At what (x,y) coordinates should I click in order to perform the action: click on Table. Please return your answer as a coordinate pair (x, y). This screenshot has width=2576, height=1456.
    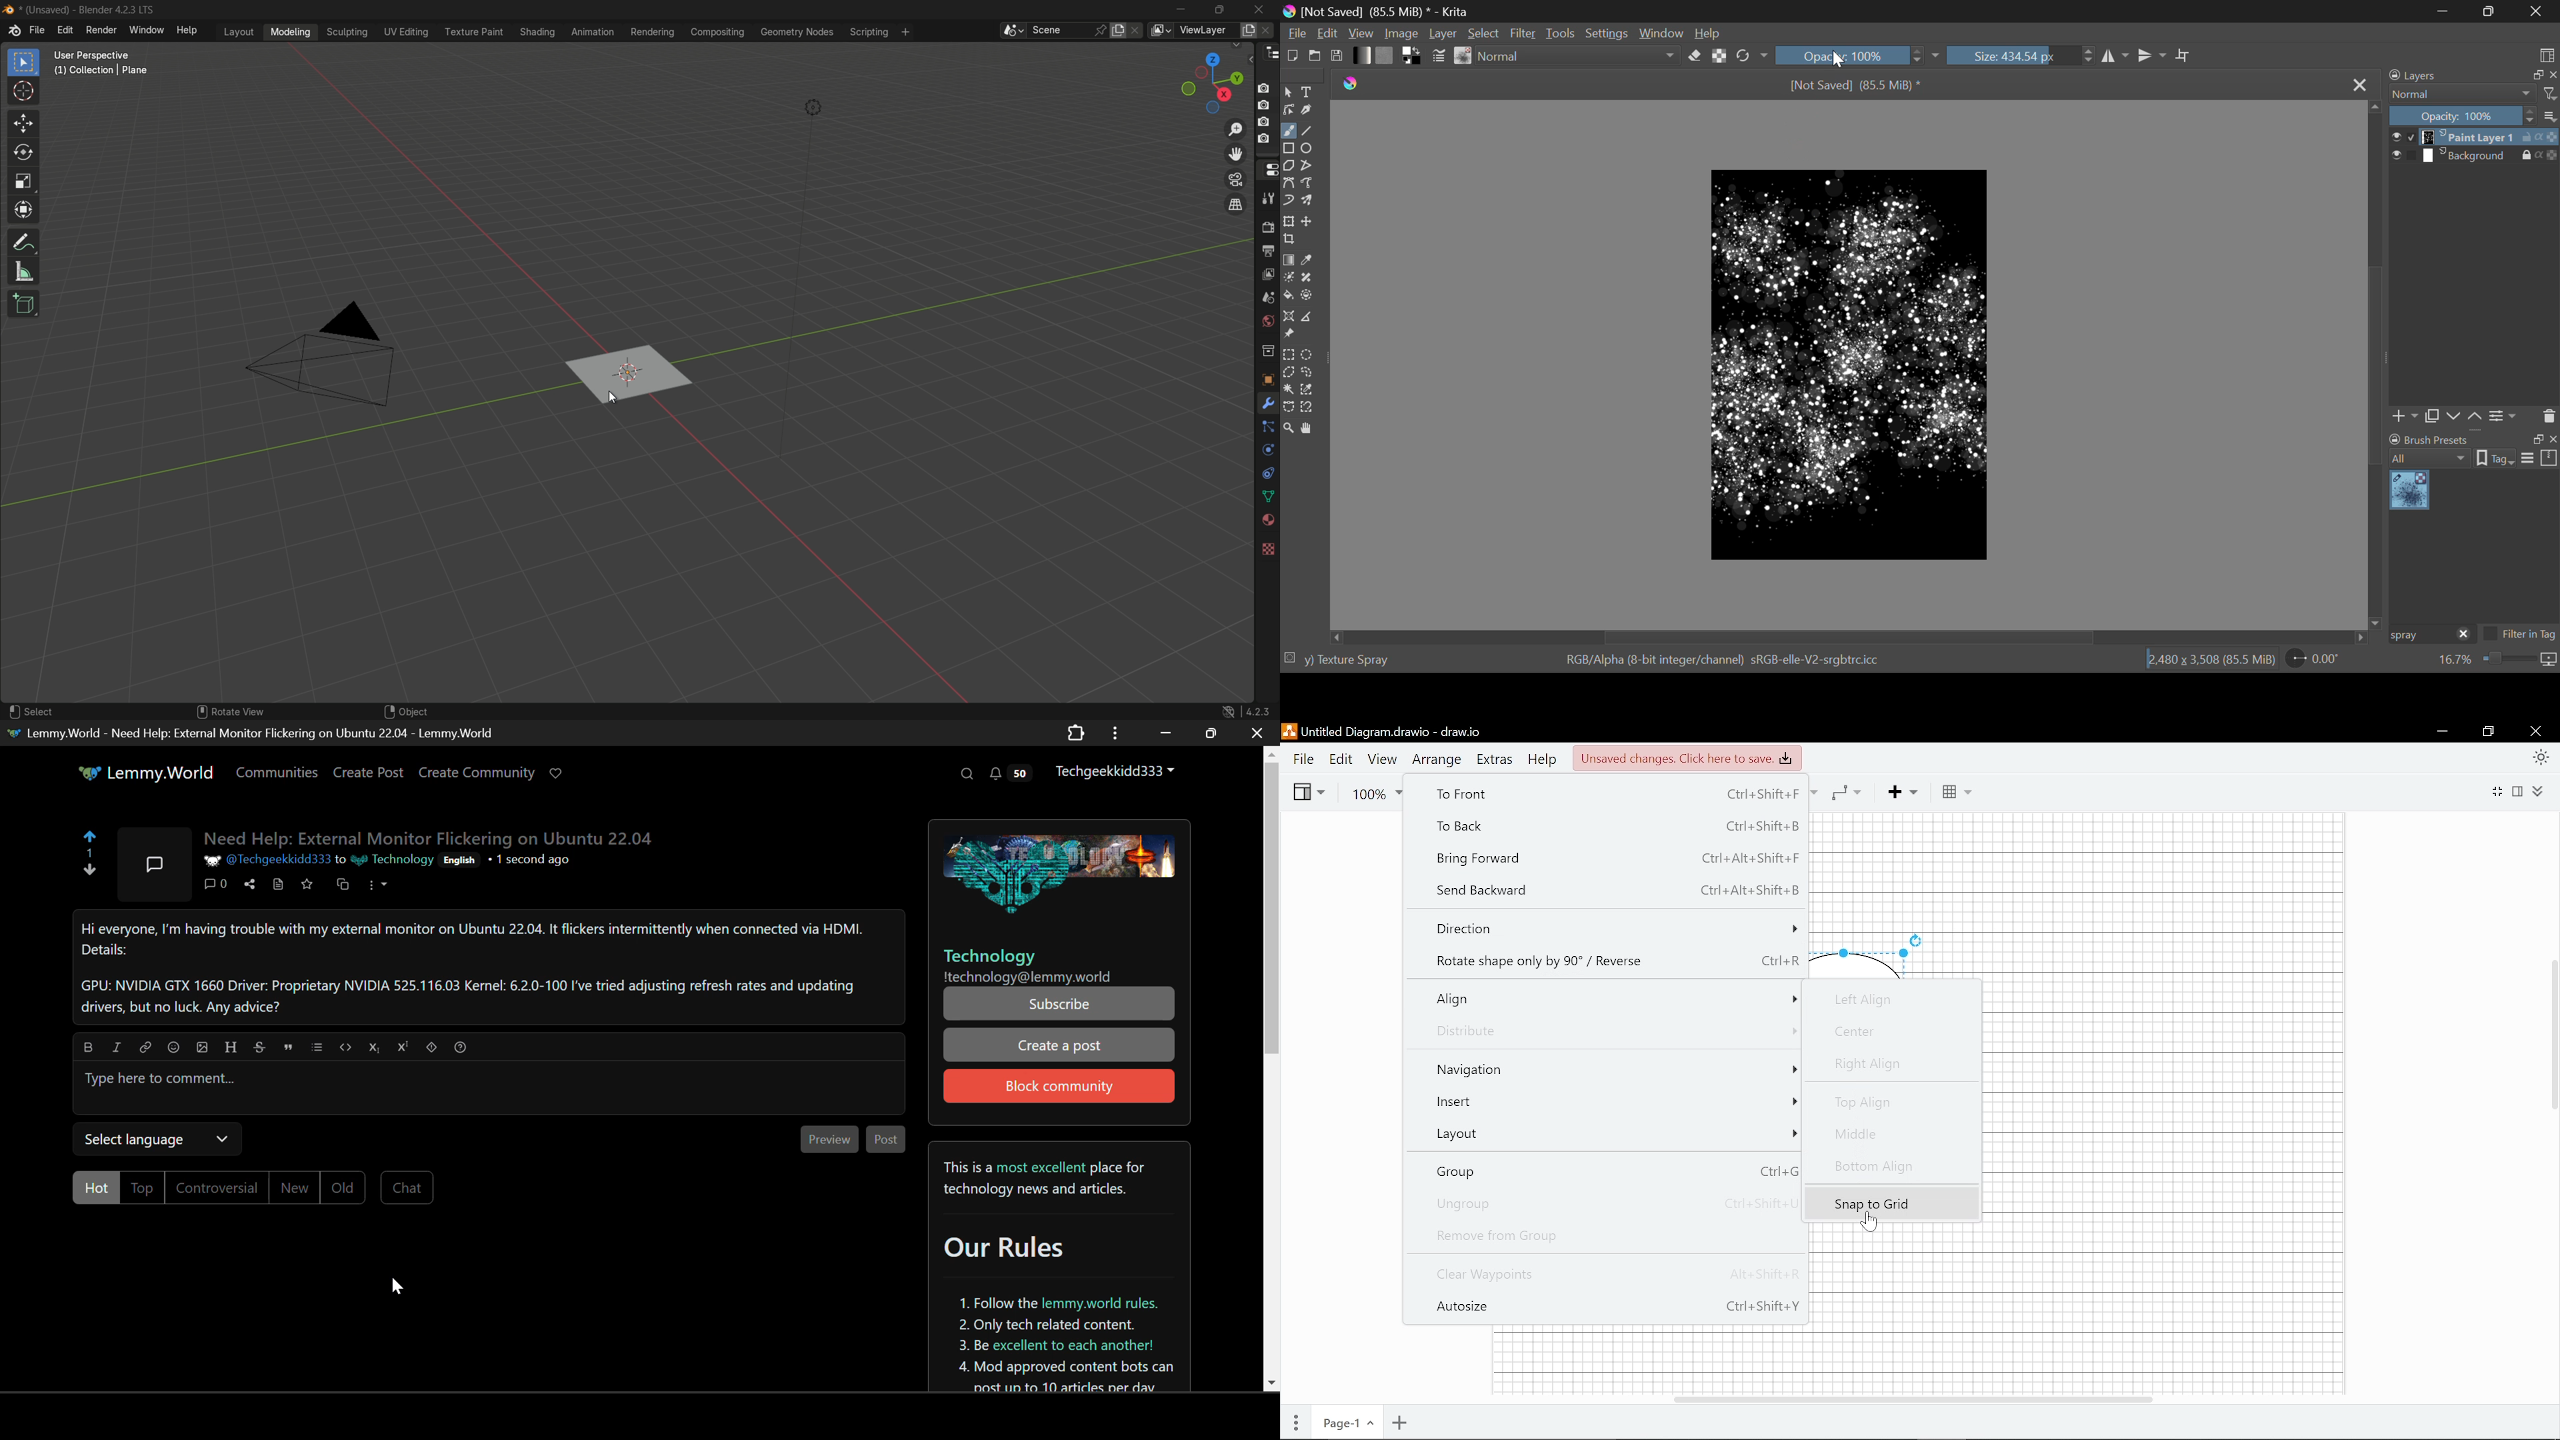
    Looking at the image, I should click on (1958, 793).